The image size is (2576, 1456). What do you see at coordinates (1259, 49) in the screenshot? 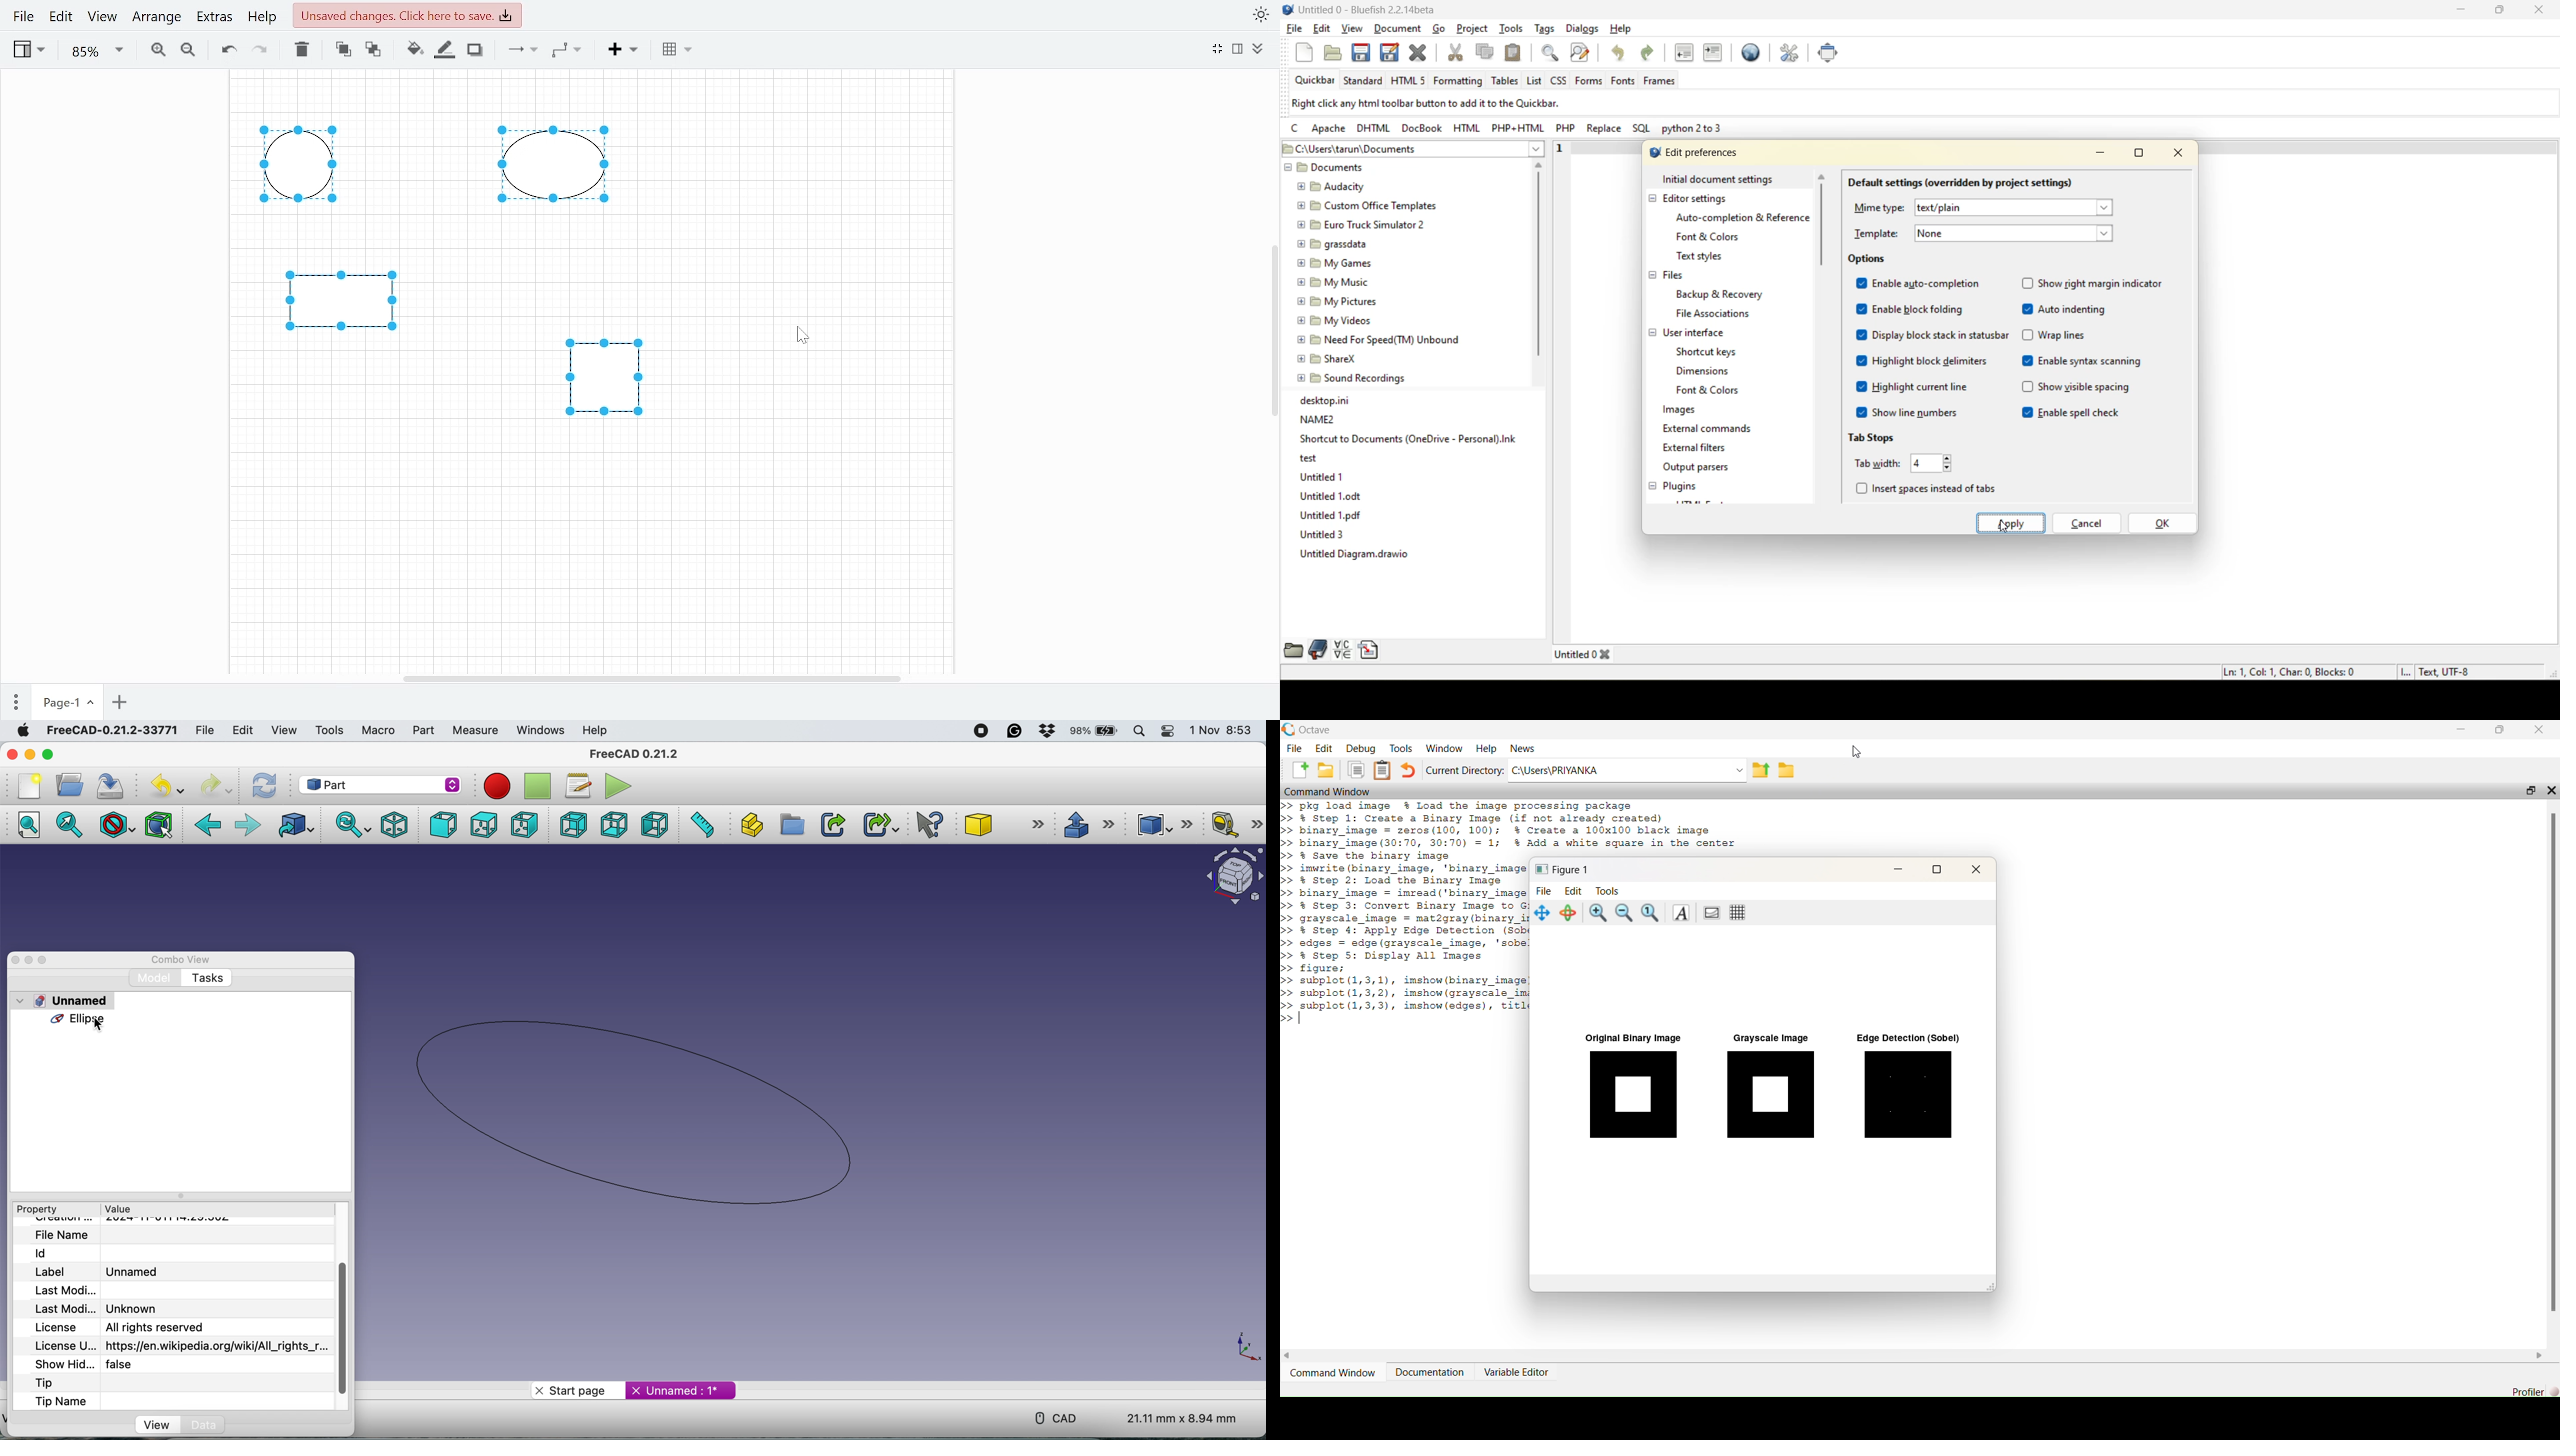
I see `Expand/Collapase` at bounding box center [1259, 49].